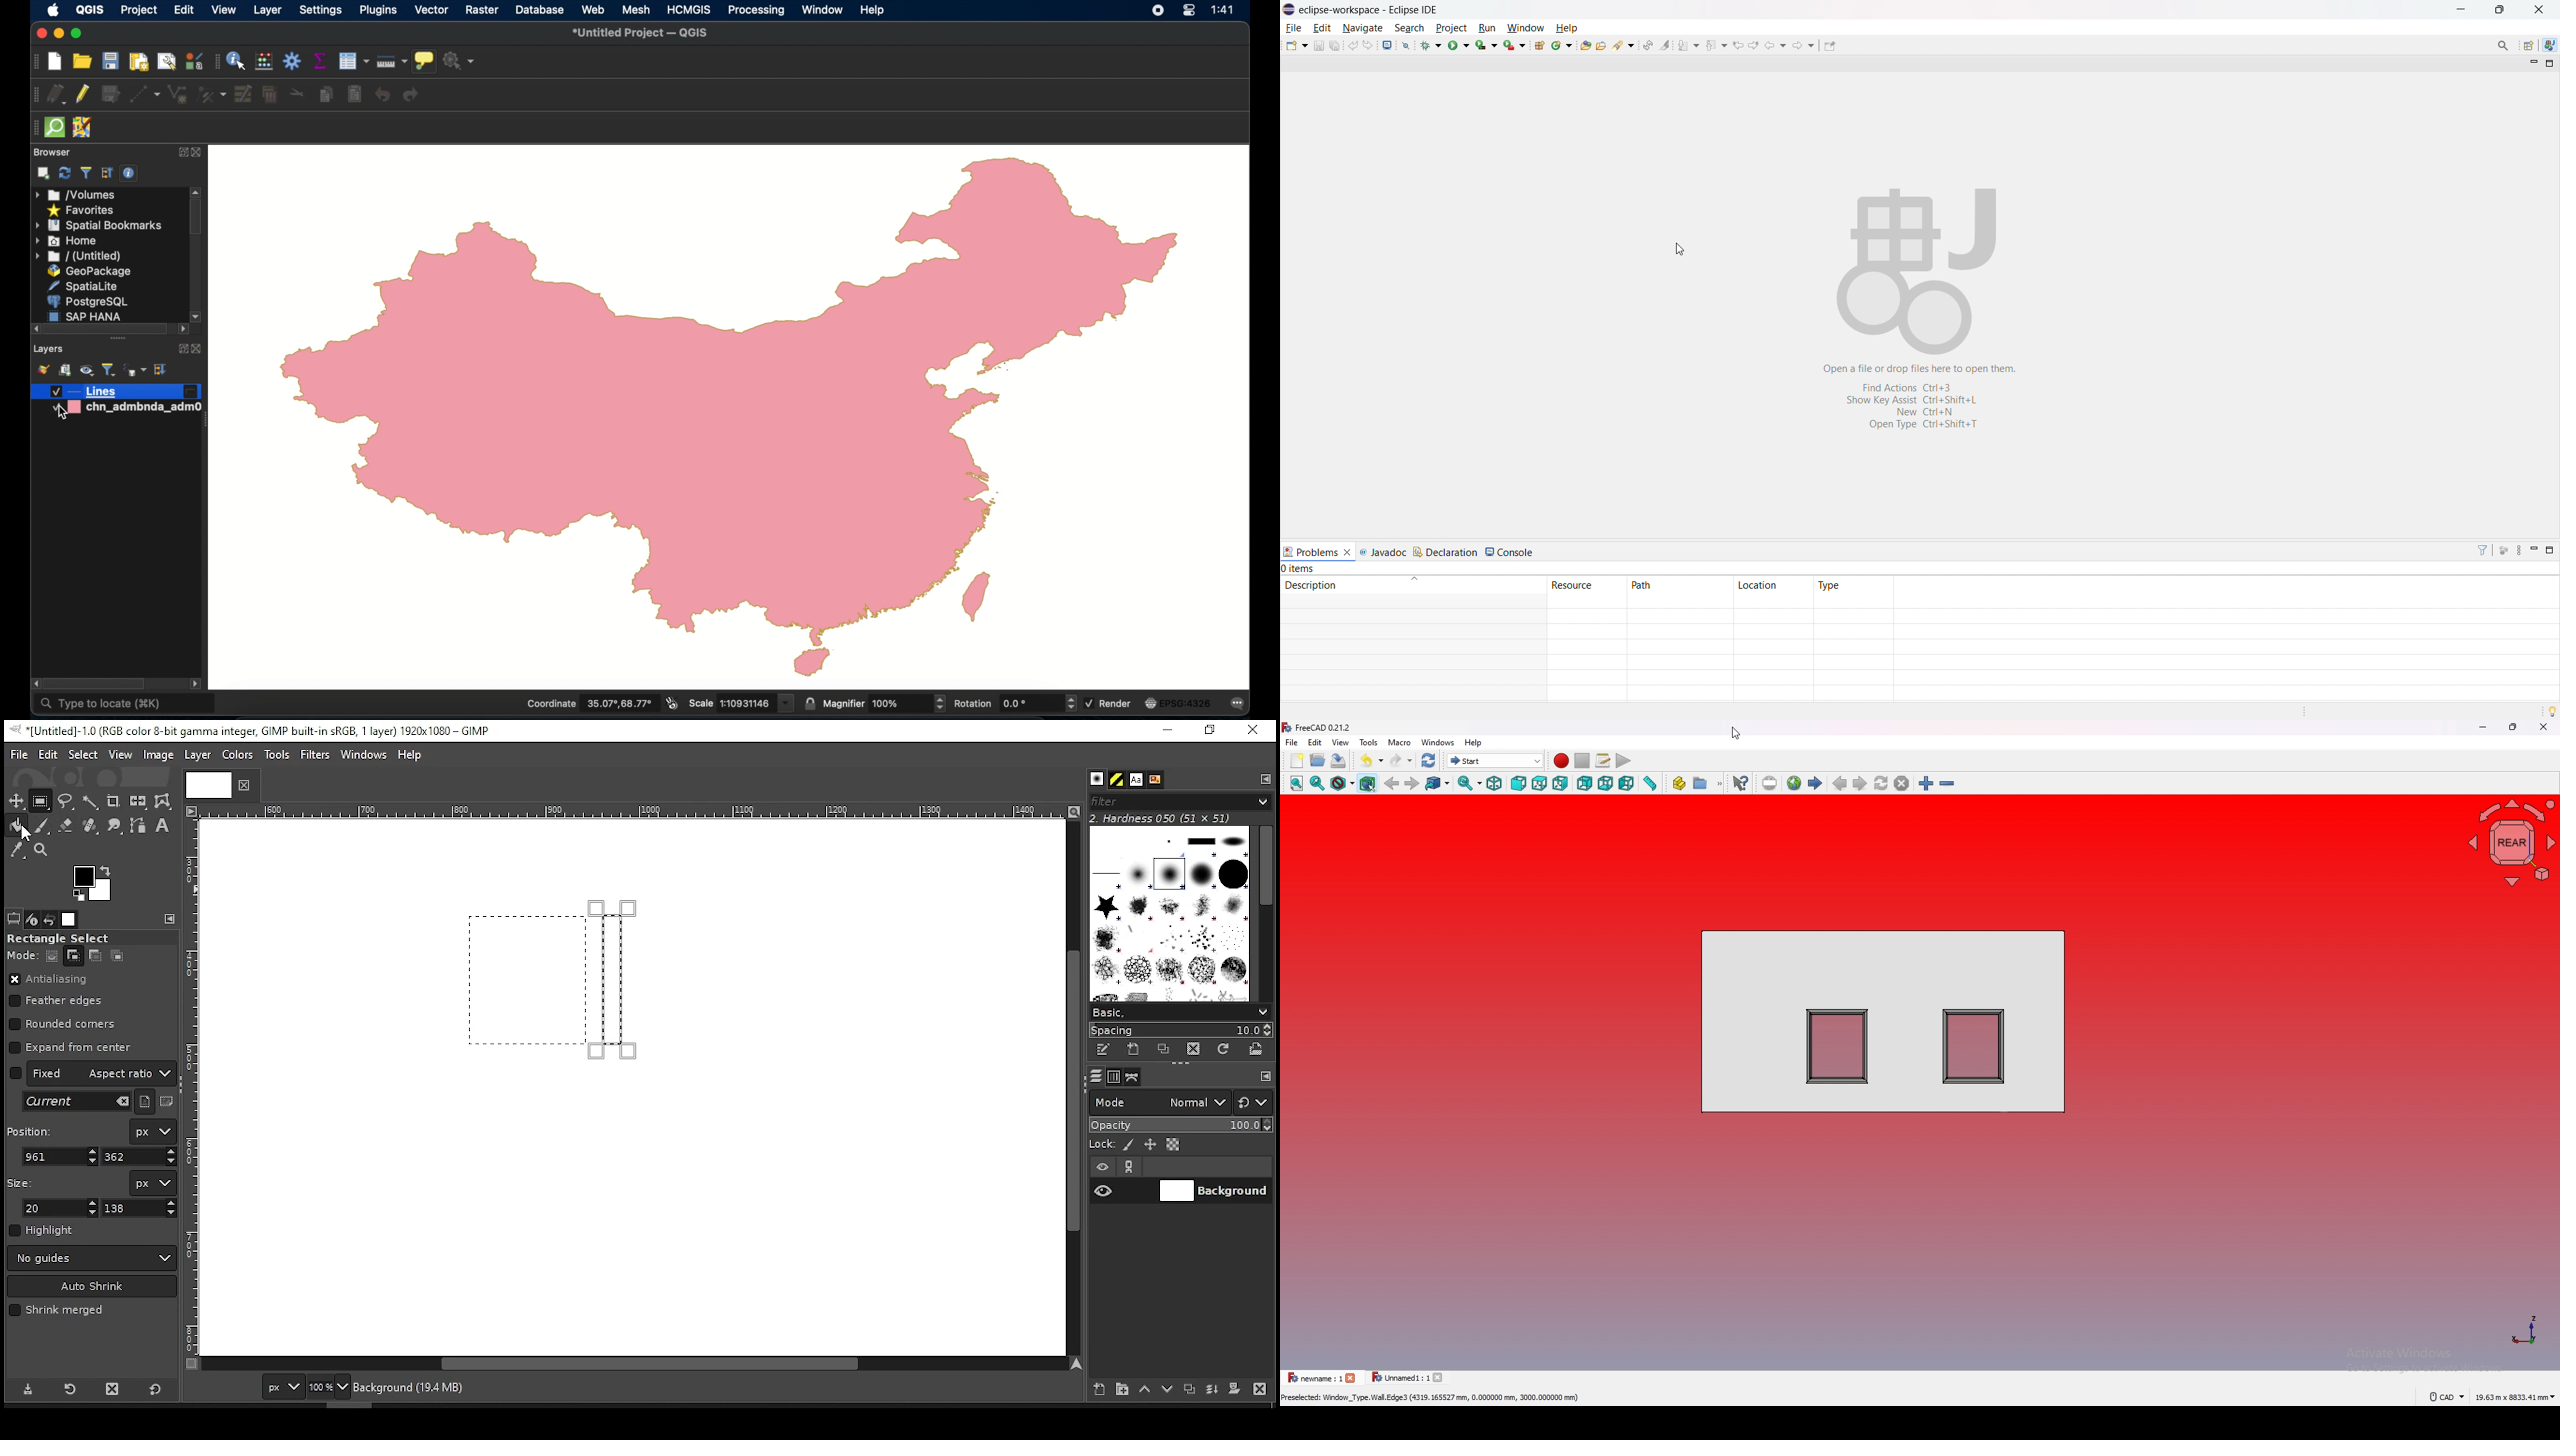  I want to click on pick aspect ration, so click(77, 1102).